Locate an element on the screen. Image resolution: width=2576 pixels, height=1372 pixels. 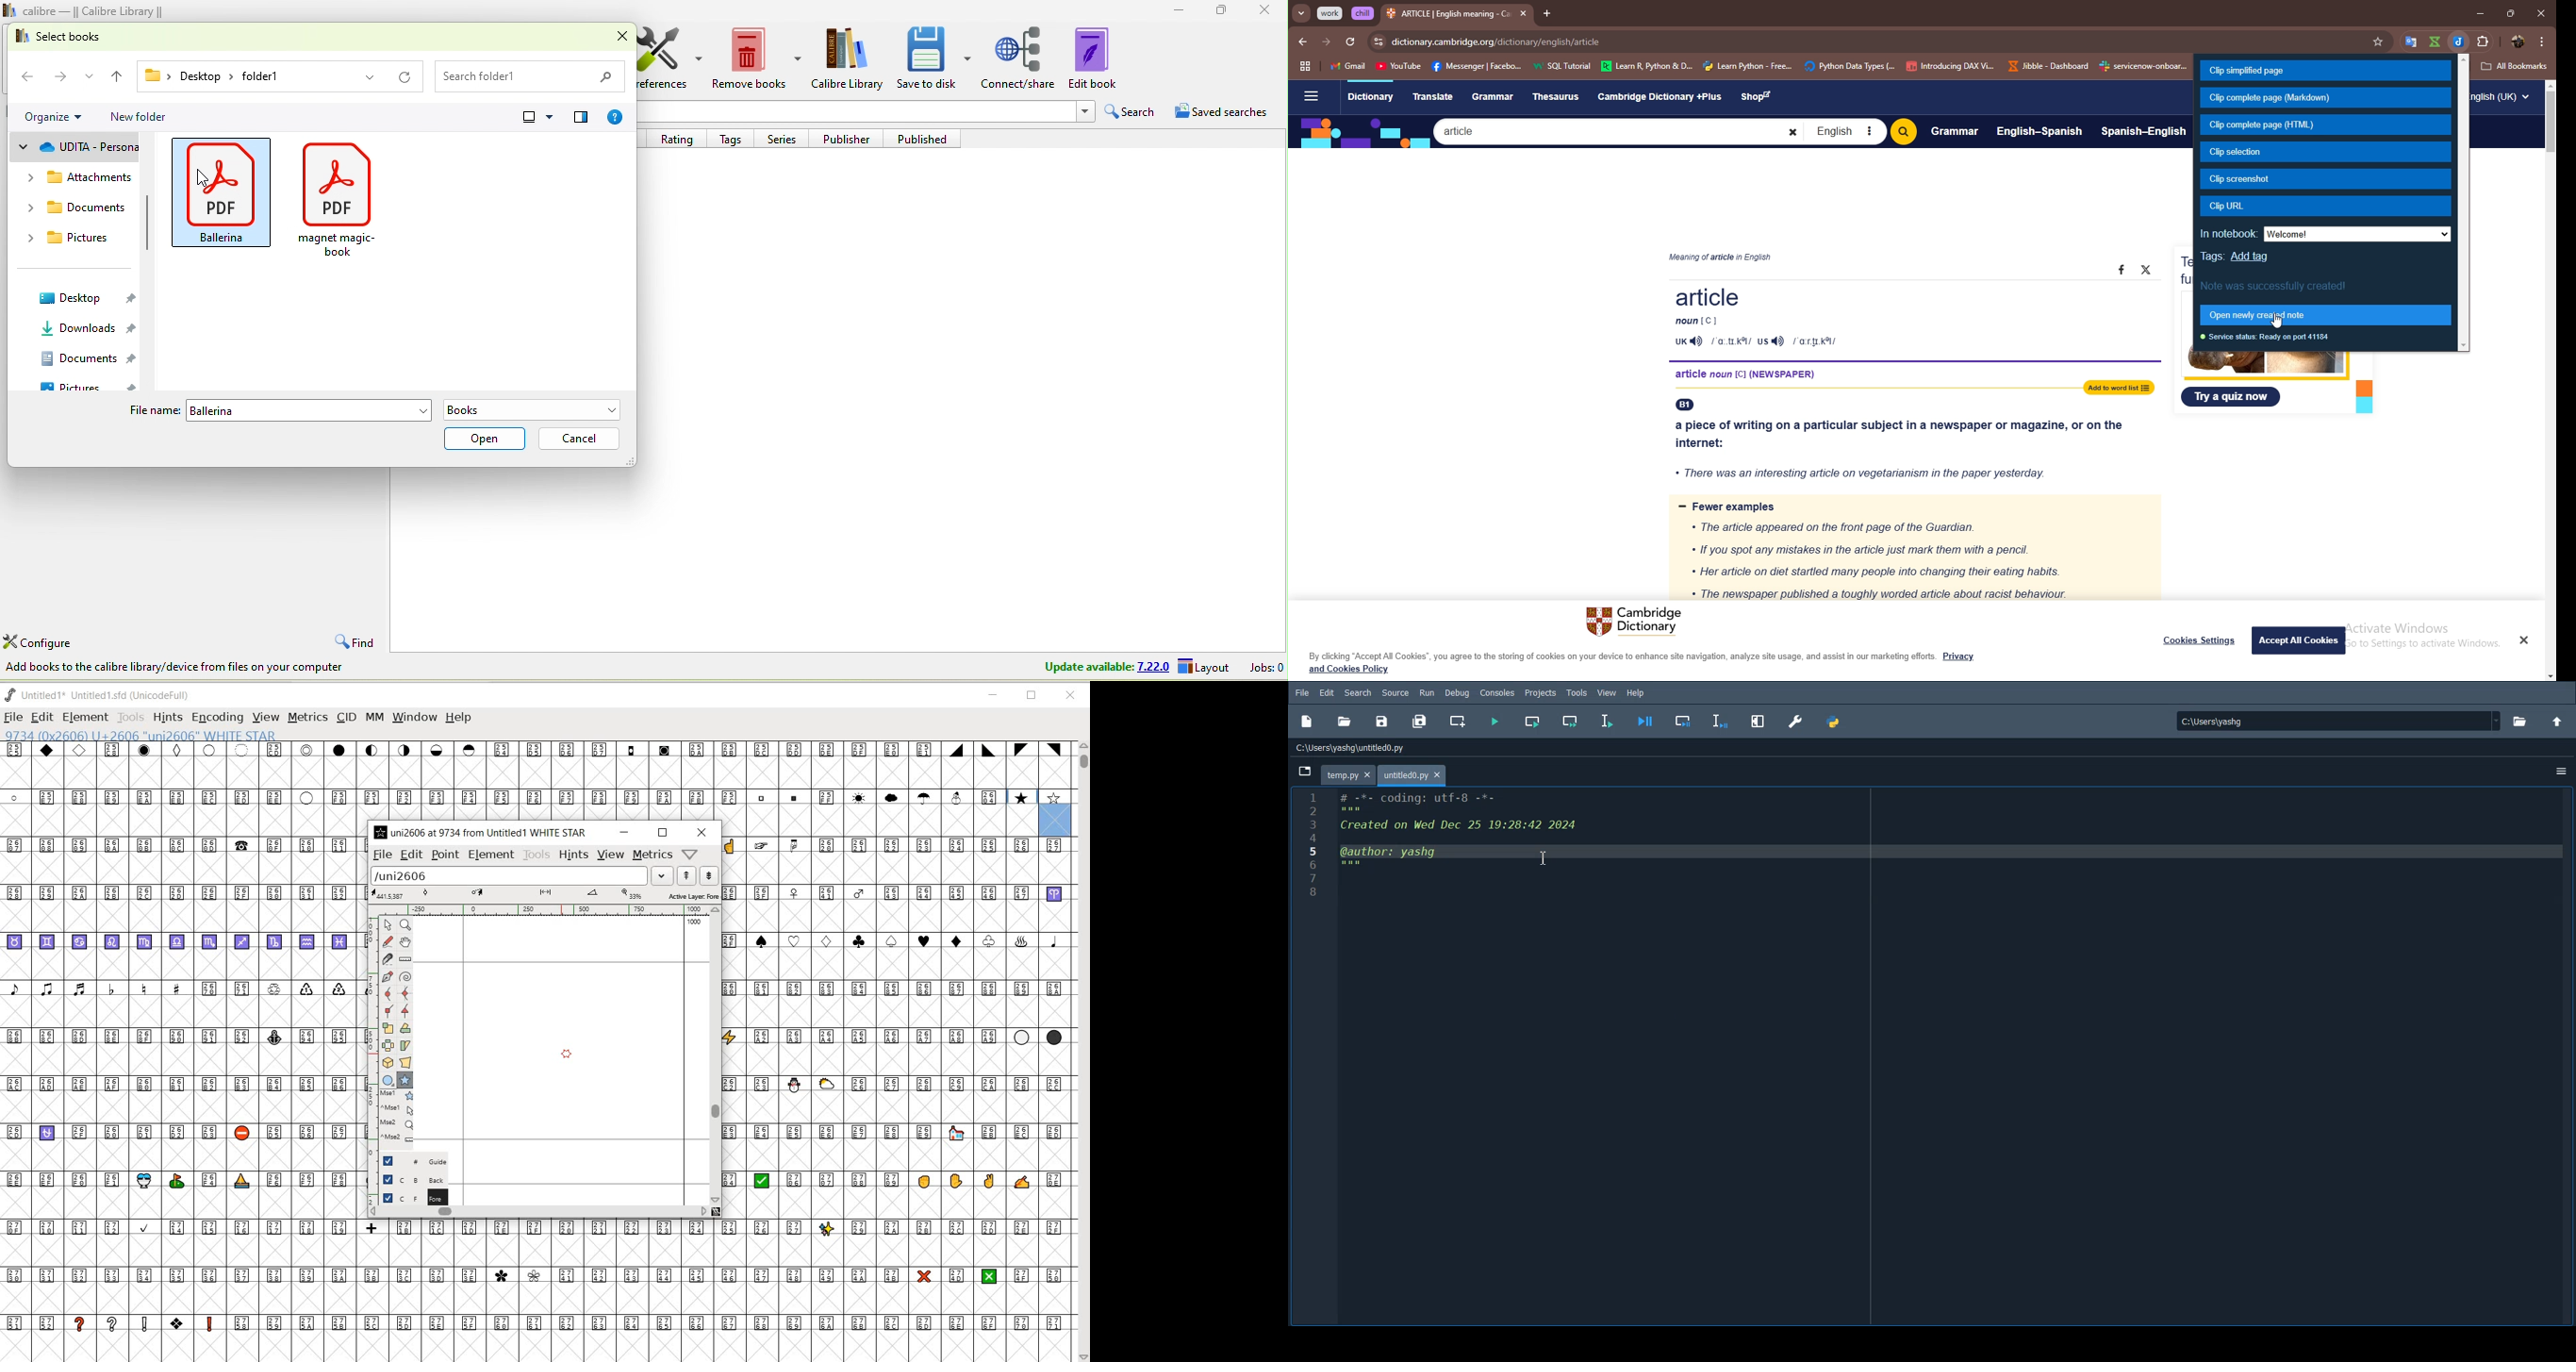
tab groups is located at coordinates (1305, 67).